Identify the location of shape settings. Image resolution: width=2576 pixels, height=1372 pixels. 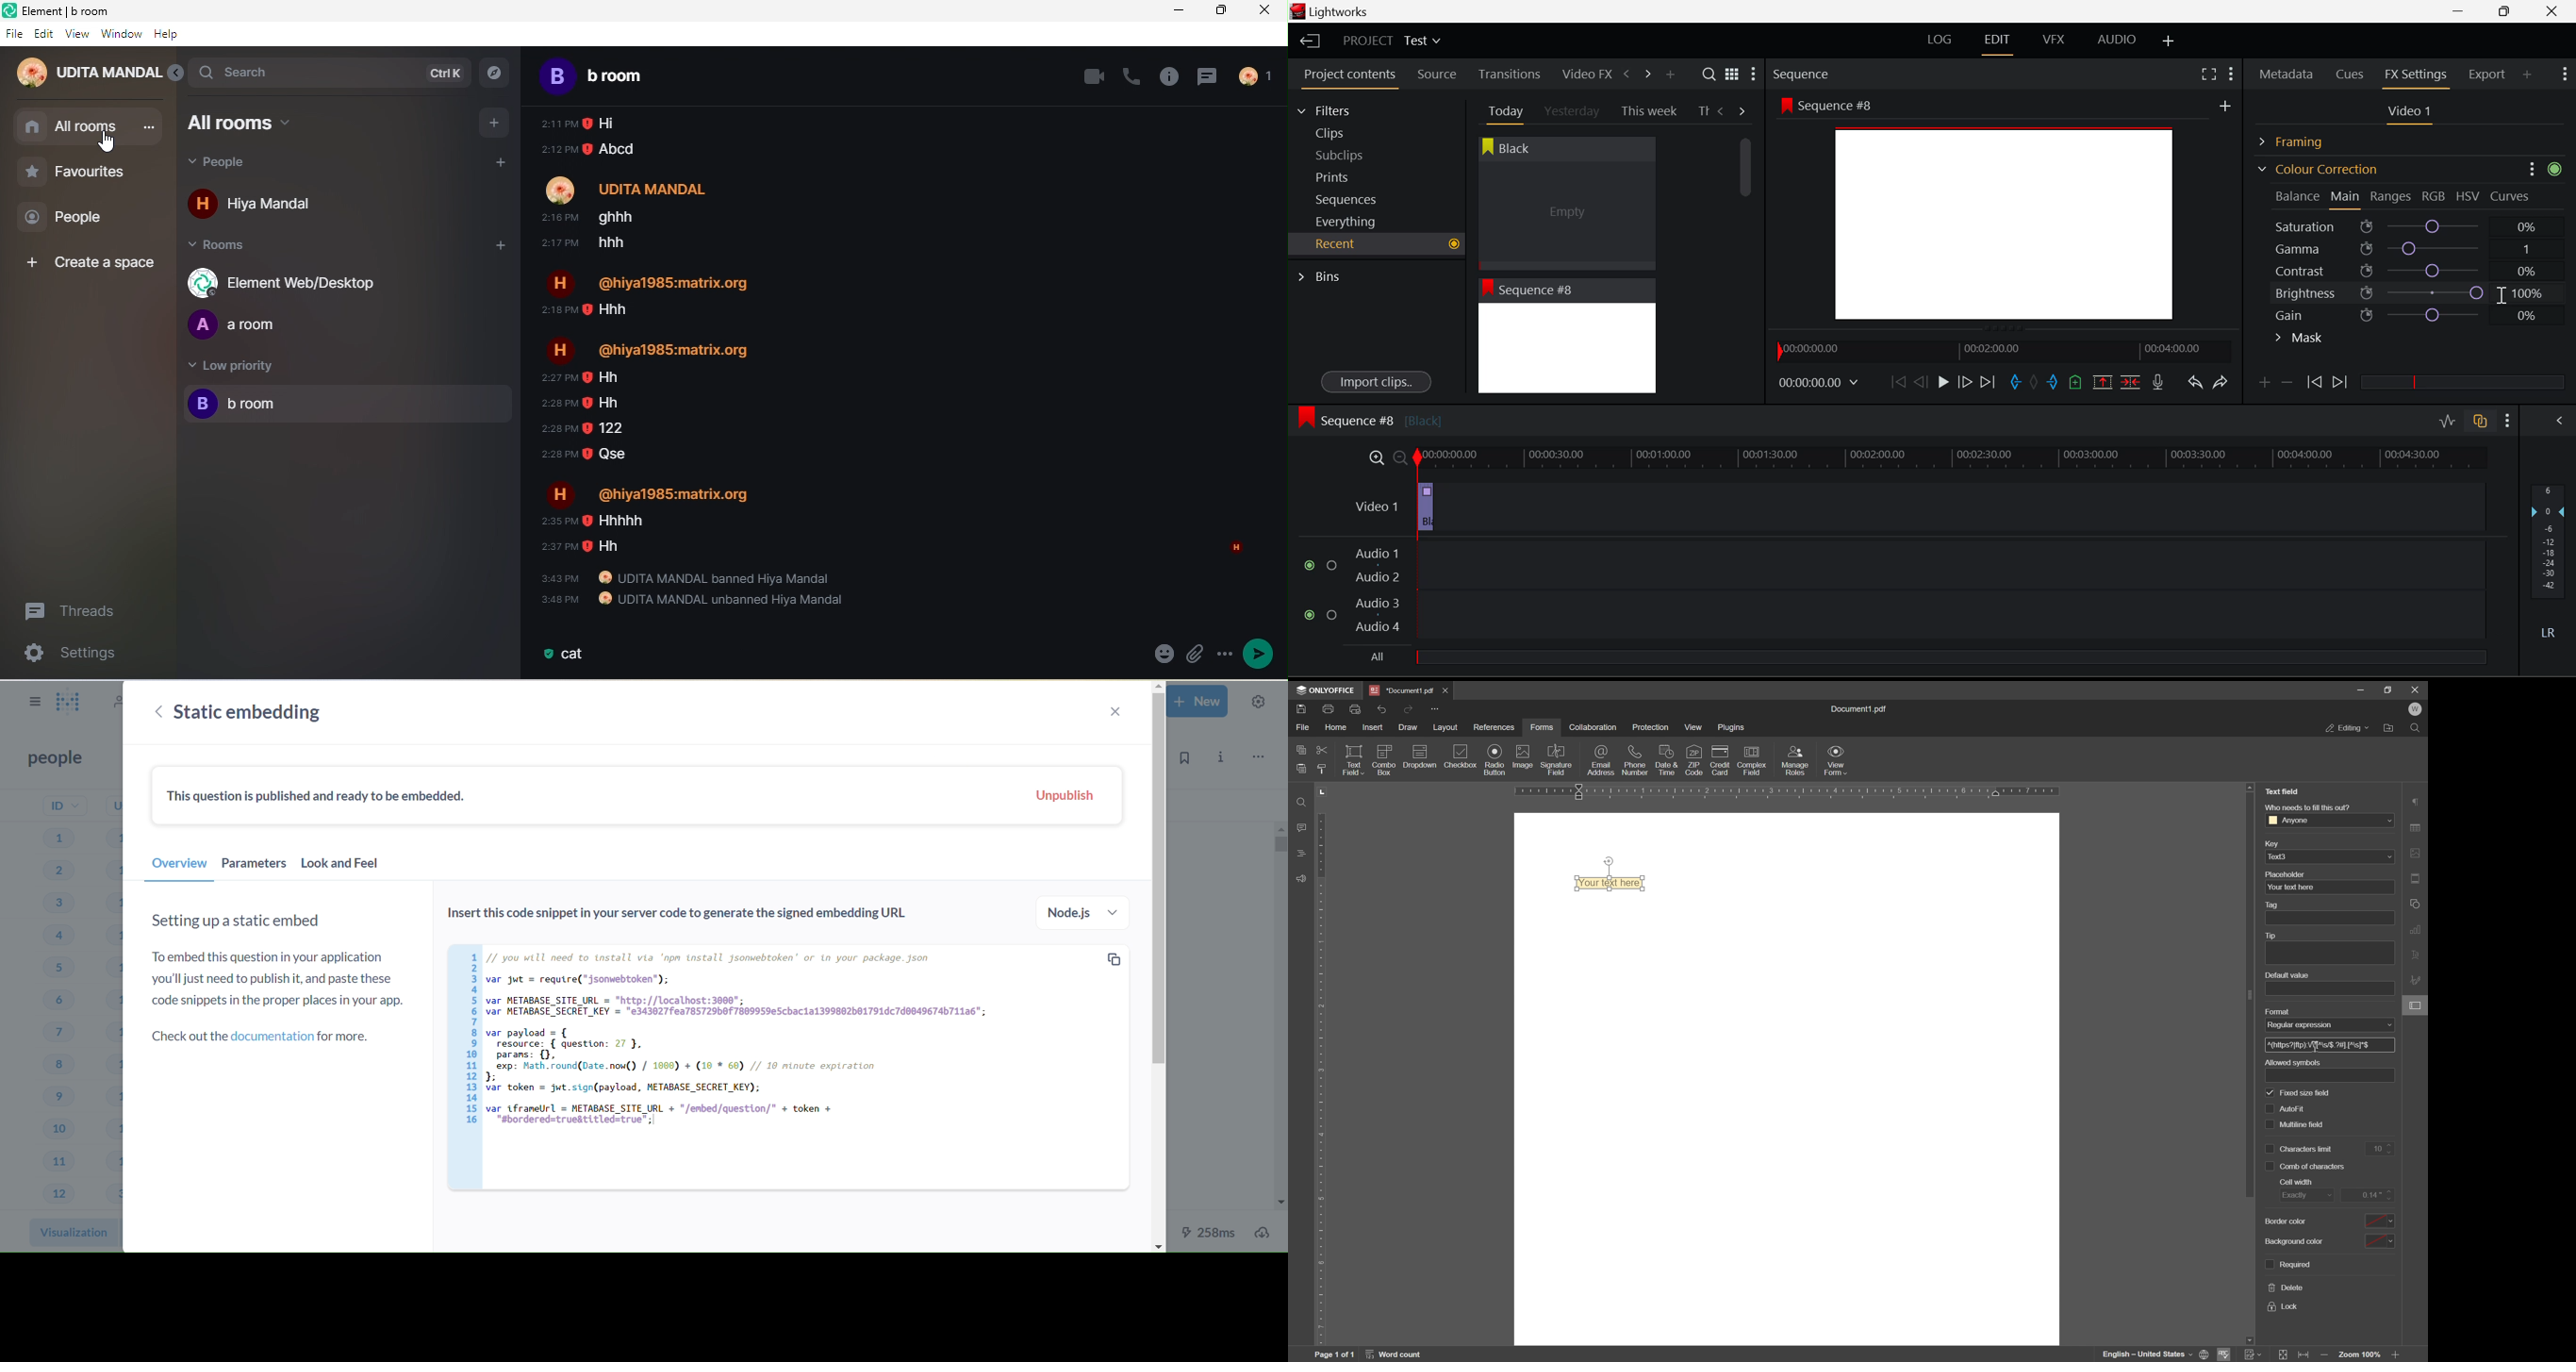
(2417, 903).